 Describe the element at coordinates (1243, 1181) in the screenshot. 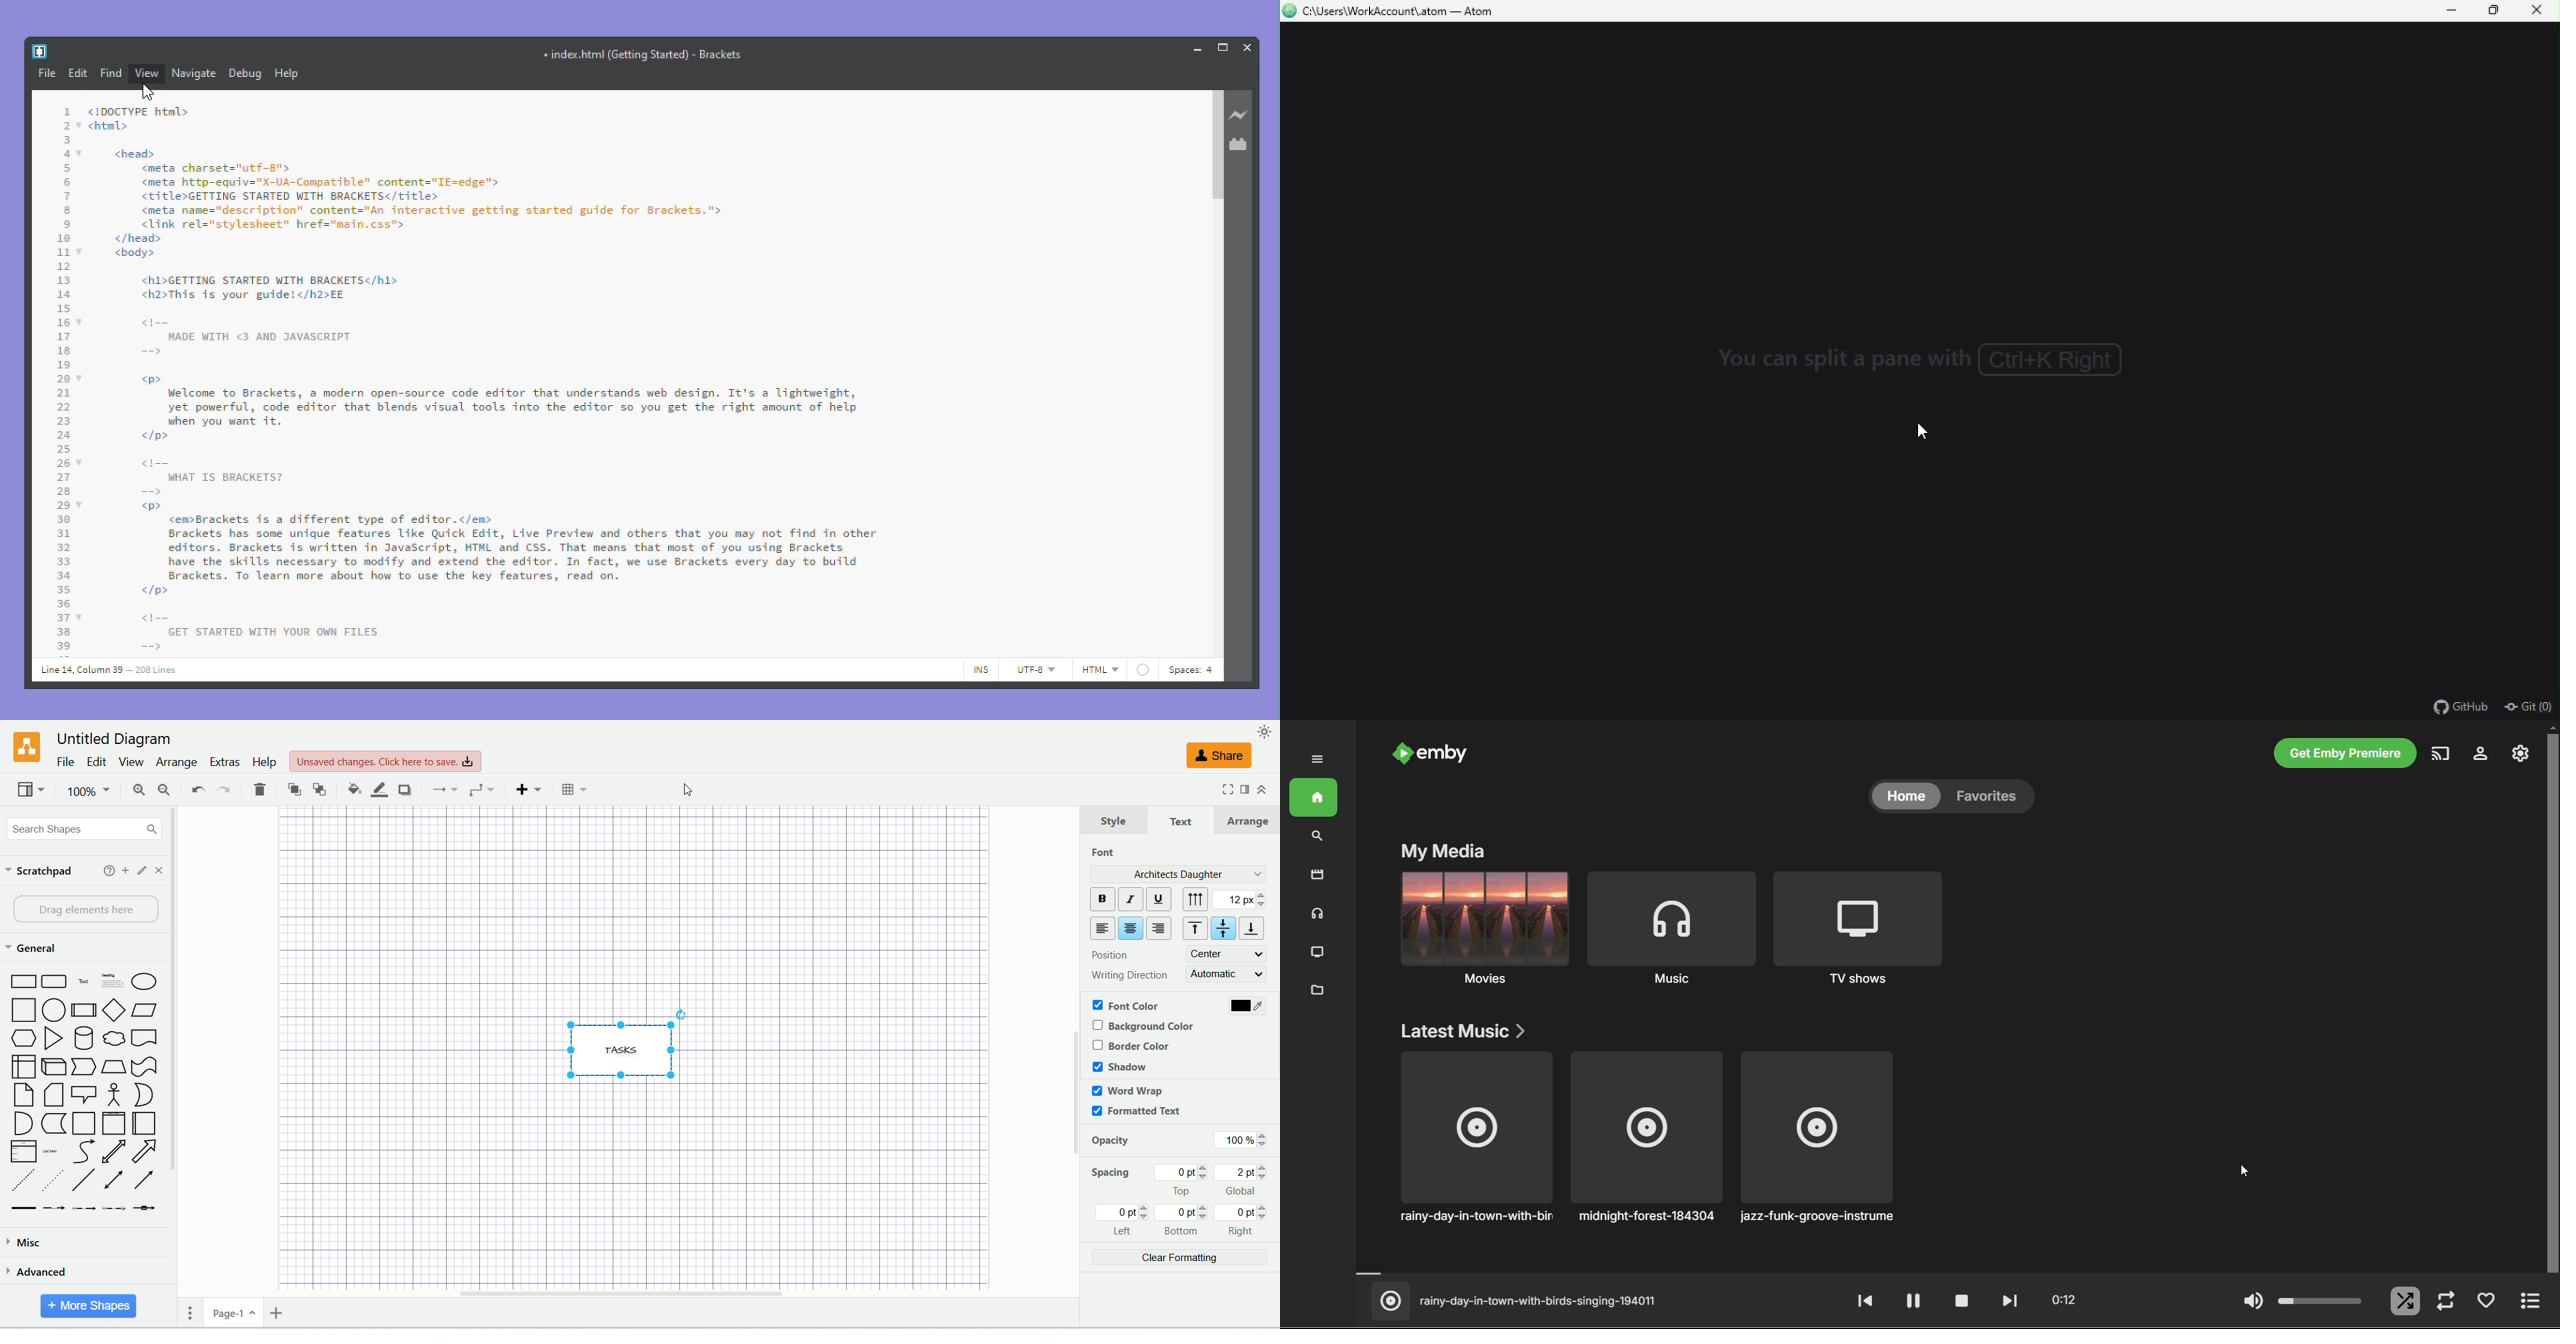

I see `global` at that location.